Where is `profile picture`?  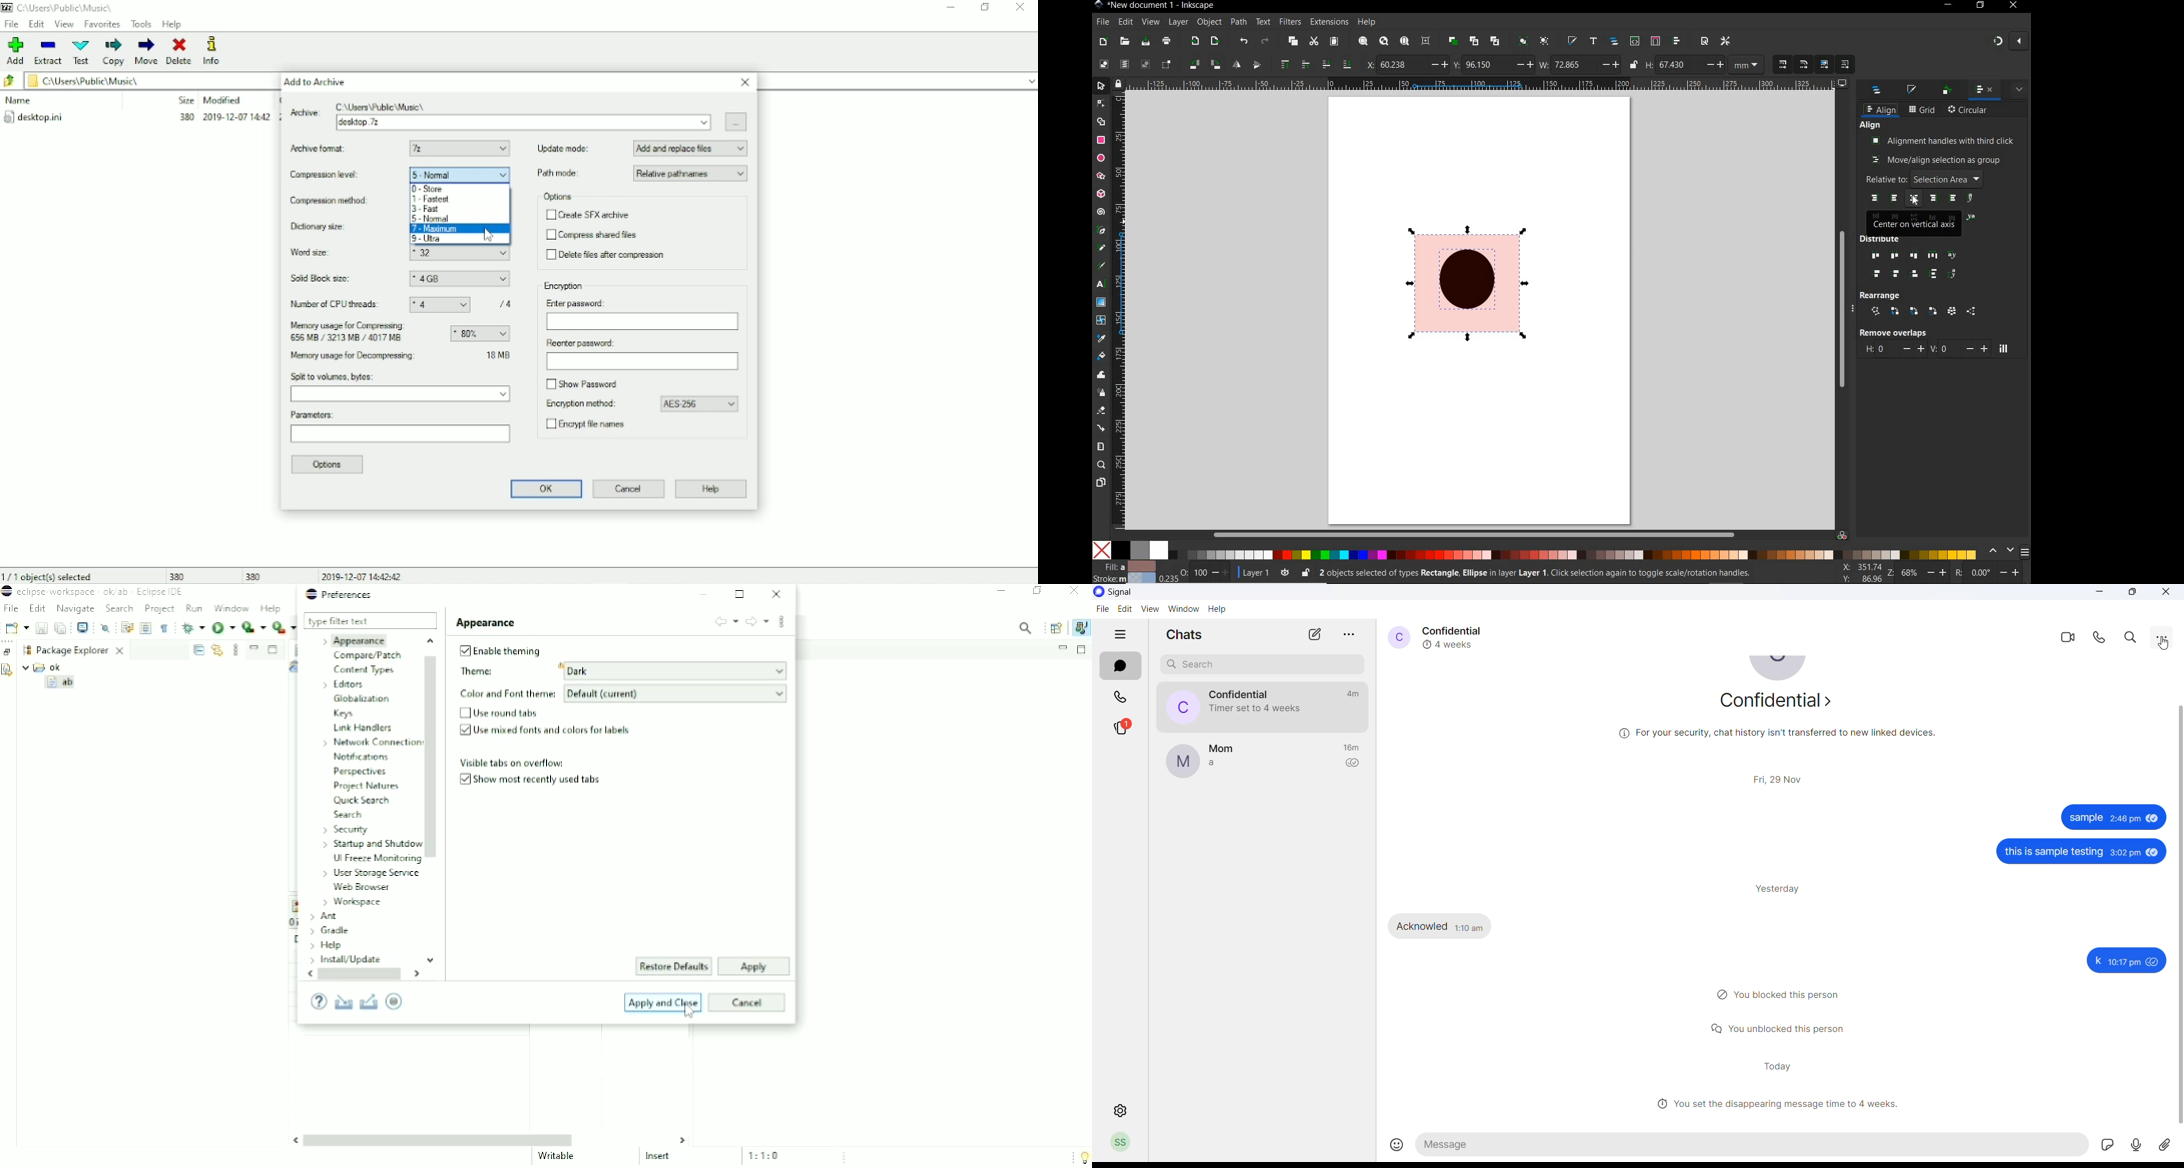 profile picture is located at coordinates (1181, 762).